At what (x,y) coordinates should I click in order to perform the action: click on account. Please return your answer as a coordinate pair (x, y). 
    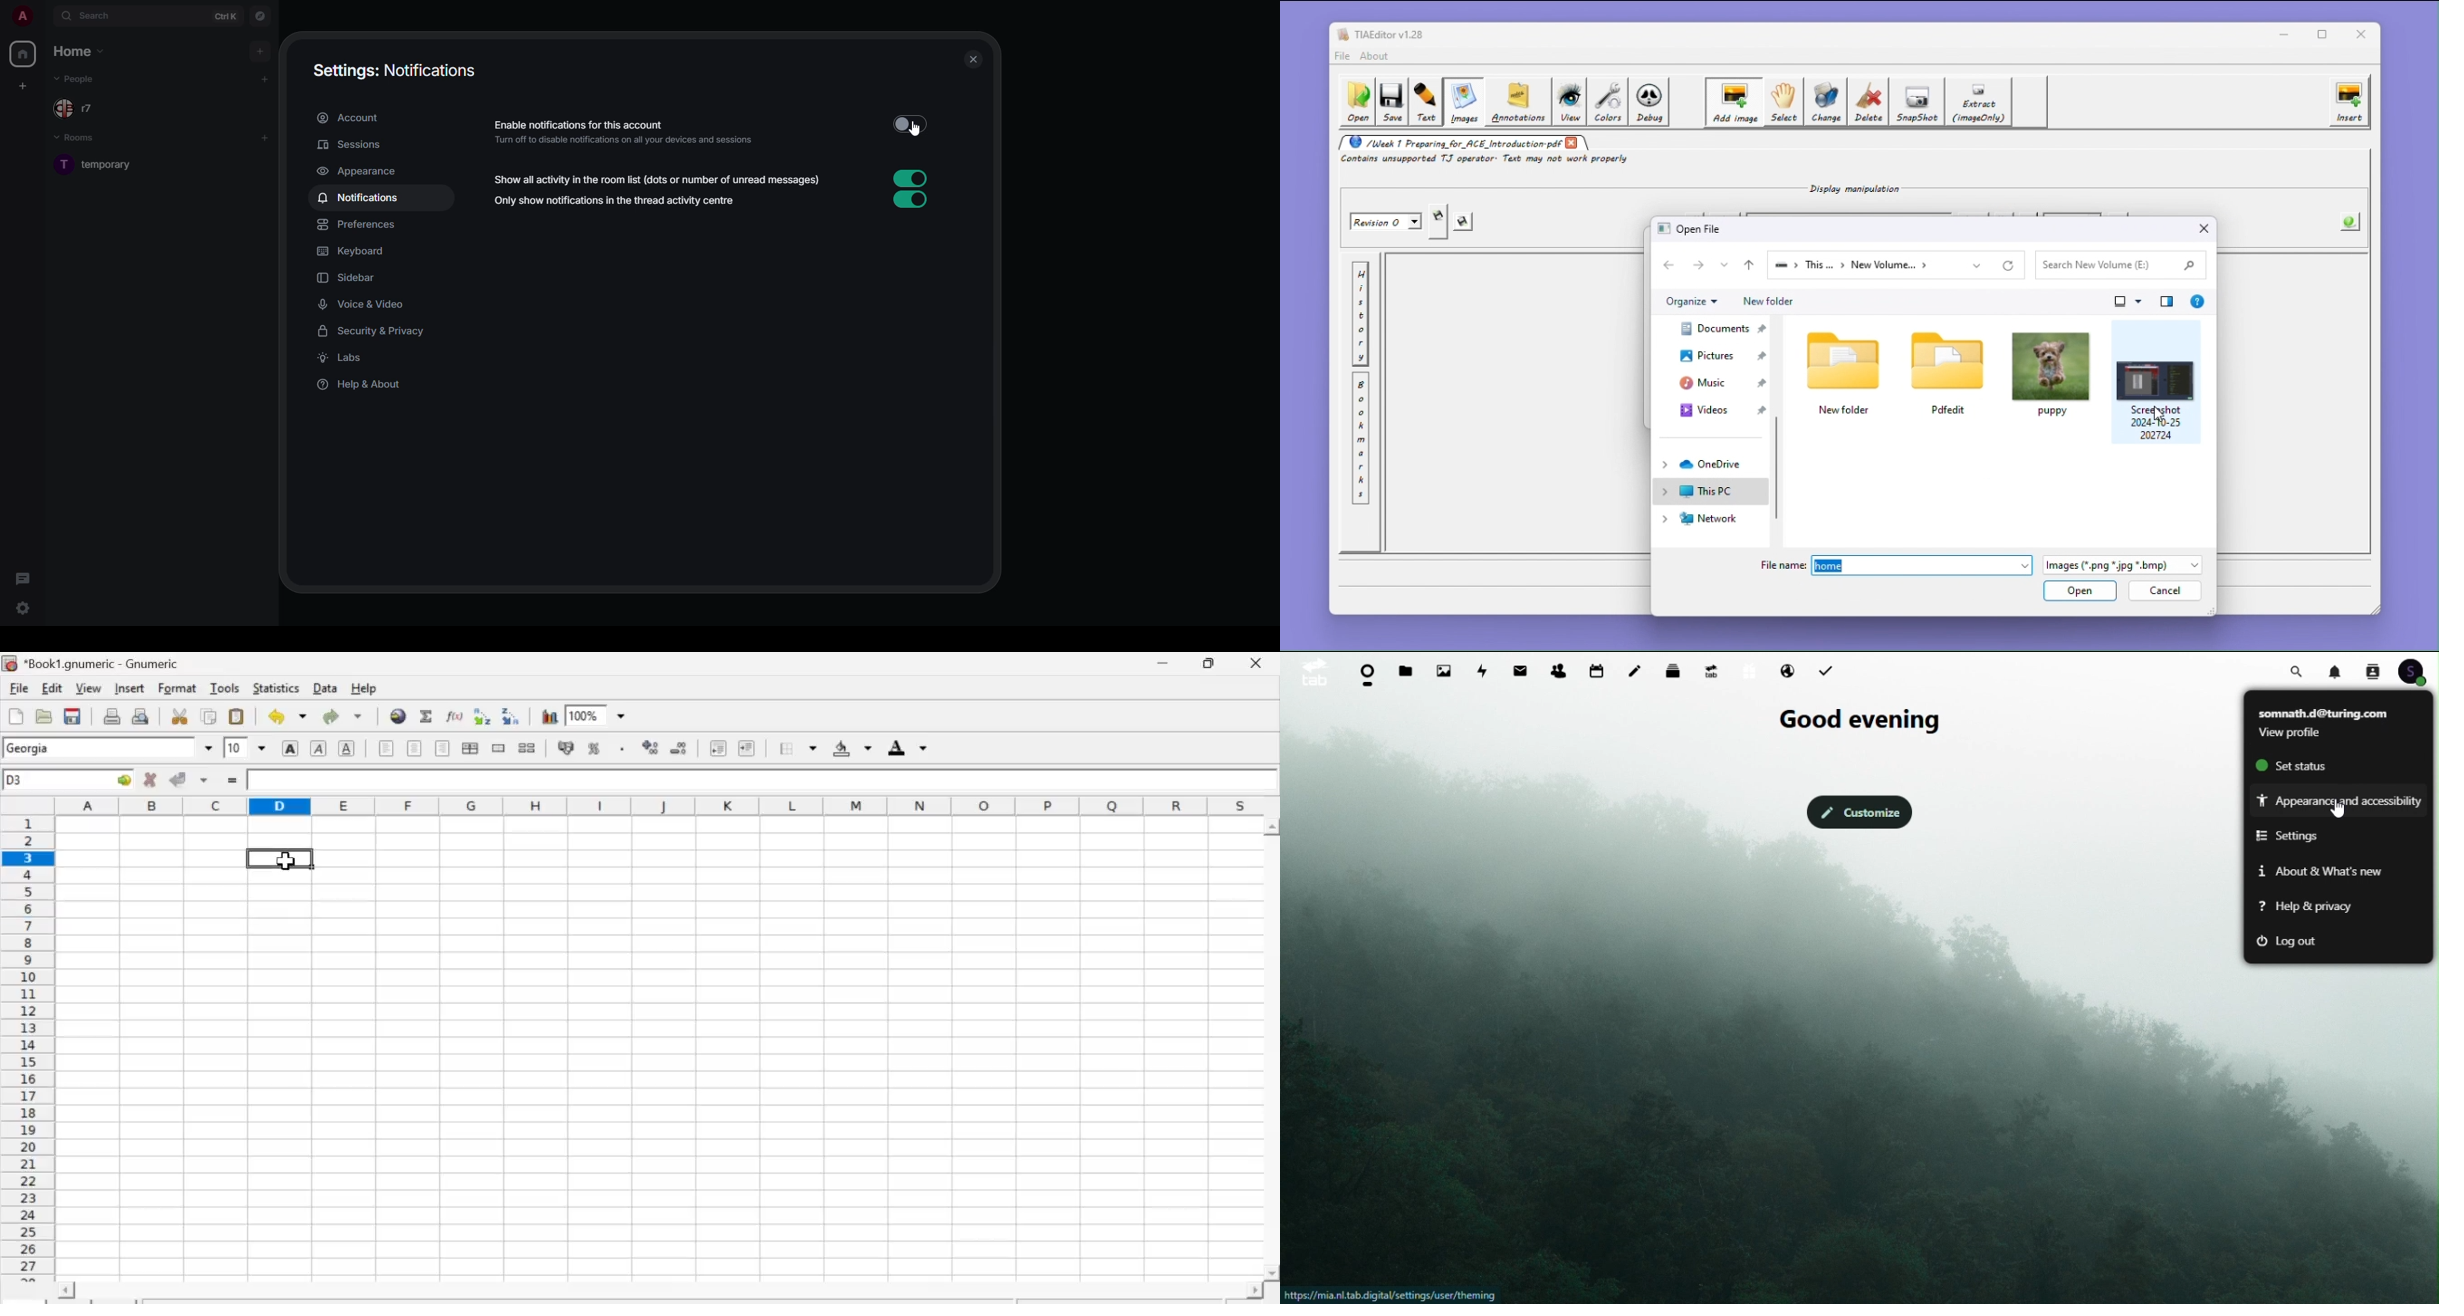
    Looking at the image, I should click on (351, 119).